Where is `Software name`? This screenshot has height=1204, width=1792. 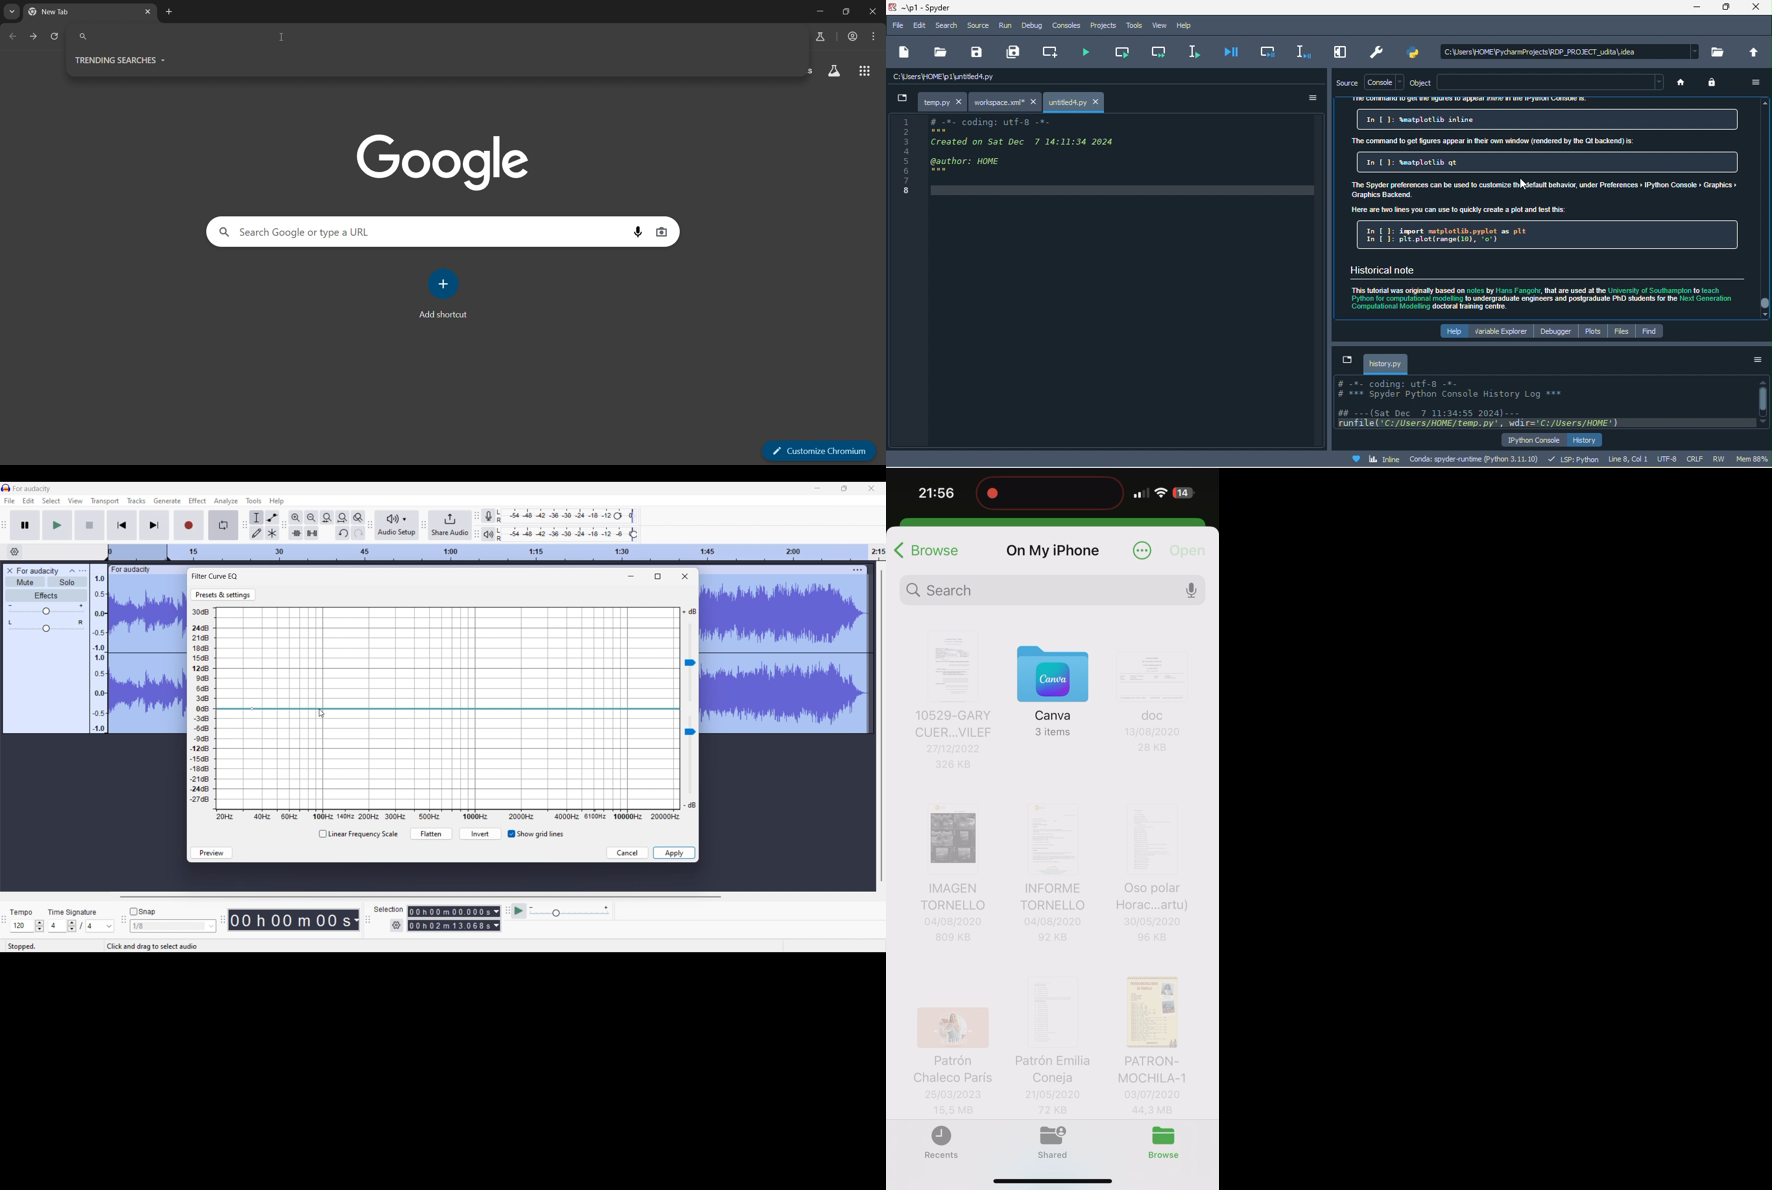
Software name is located at coordinates (32, 488).